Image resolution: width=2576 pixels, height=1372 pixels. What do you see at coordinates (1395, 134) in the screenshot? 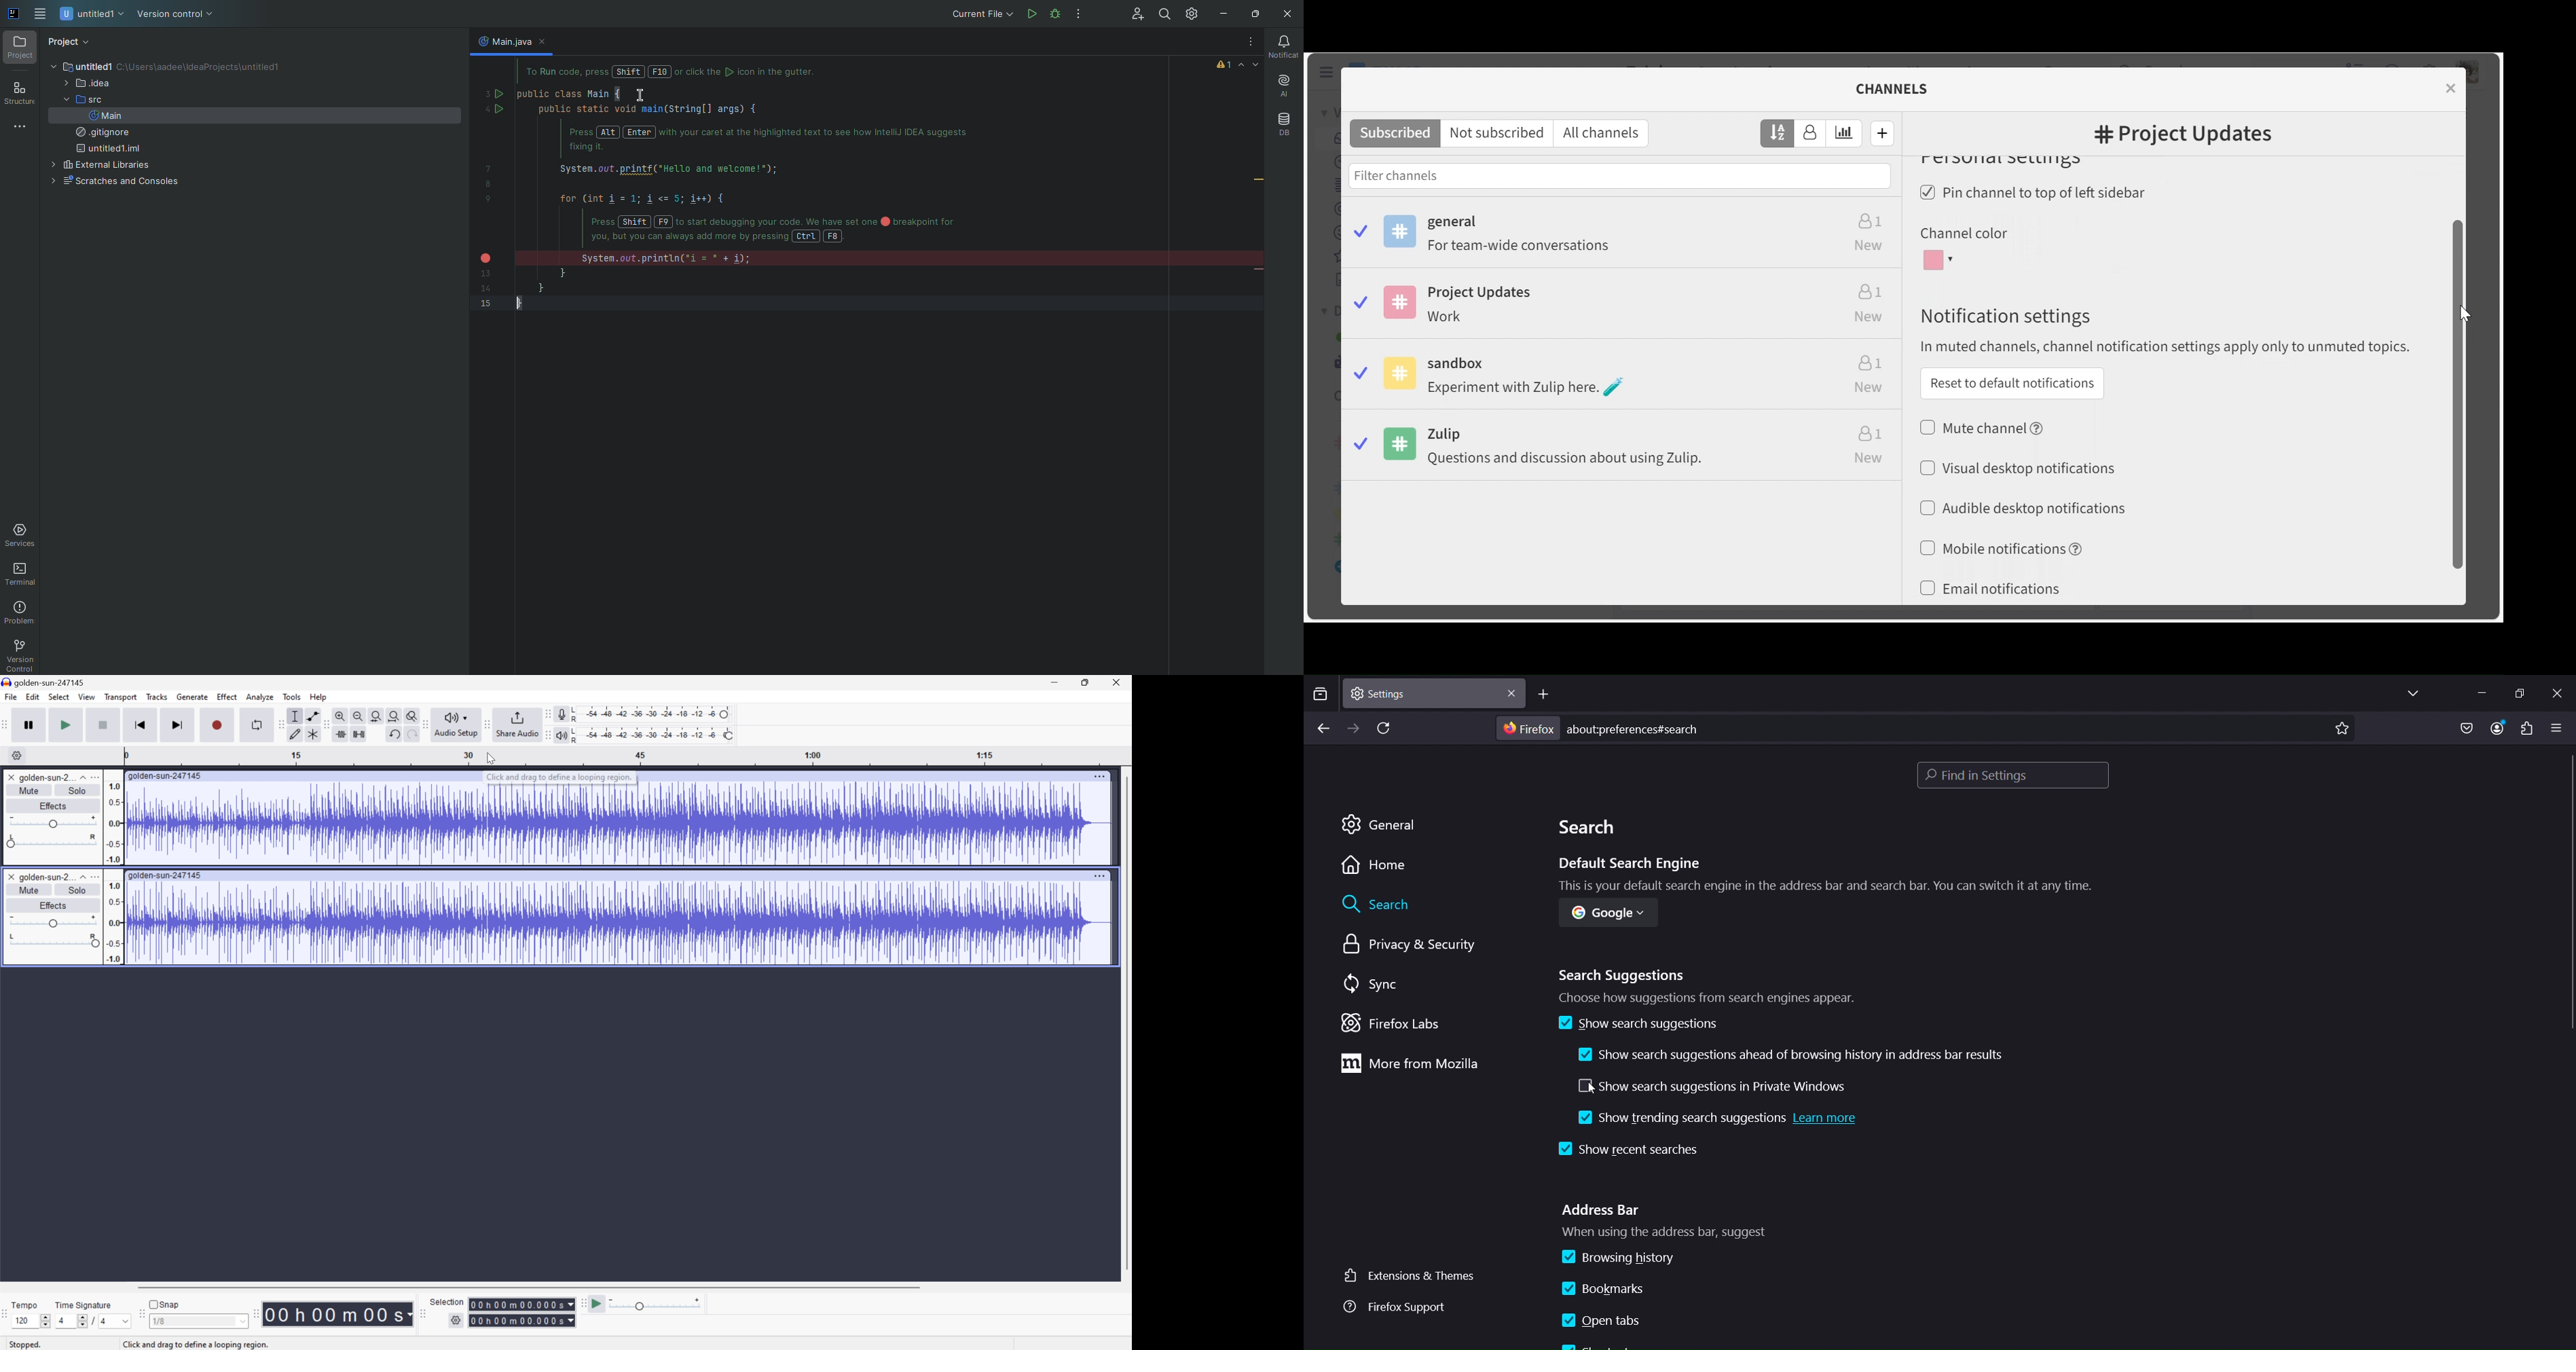
I see `Subscribed channels` at bounding box center [1395, 134].